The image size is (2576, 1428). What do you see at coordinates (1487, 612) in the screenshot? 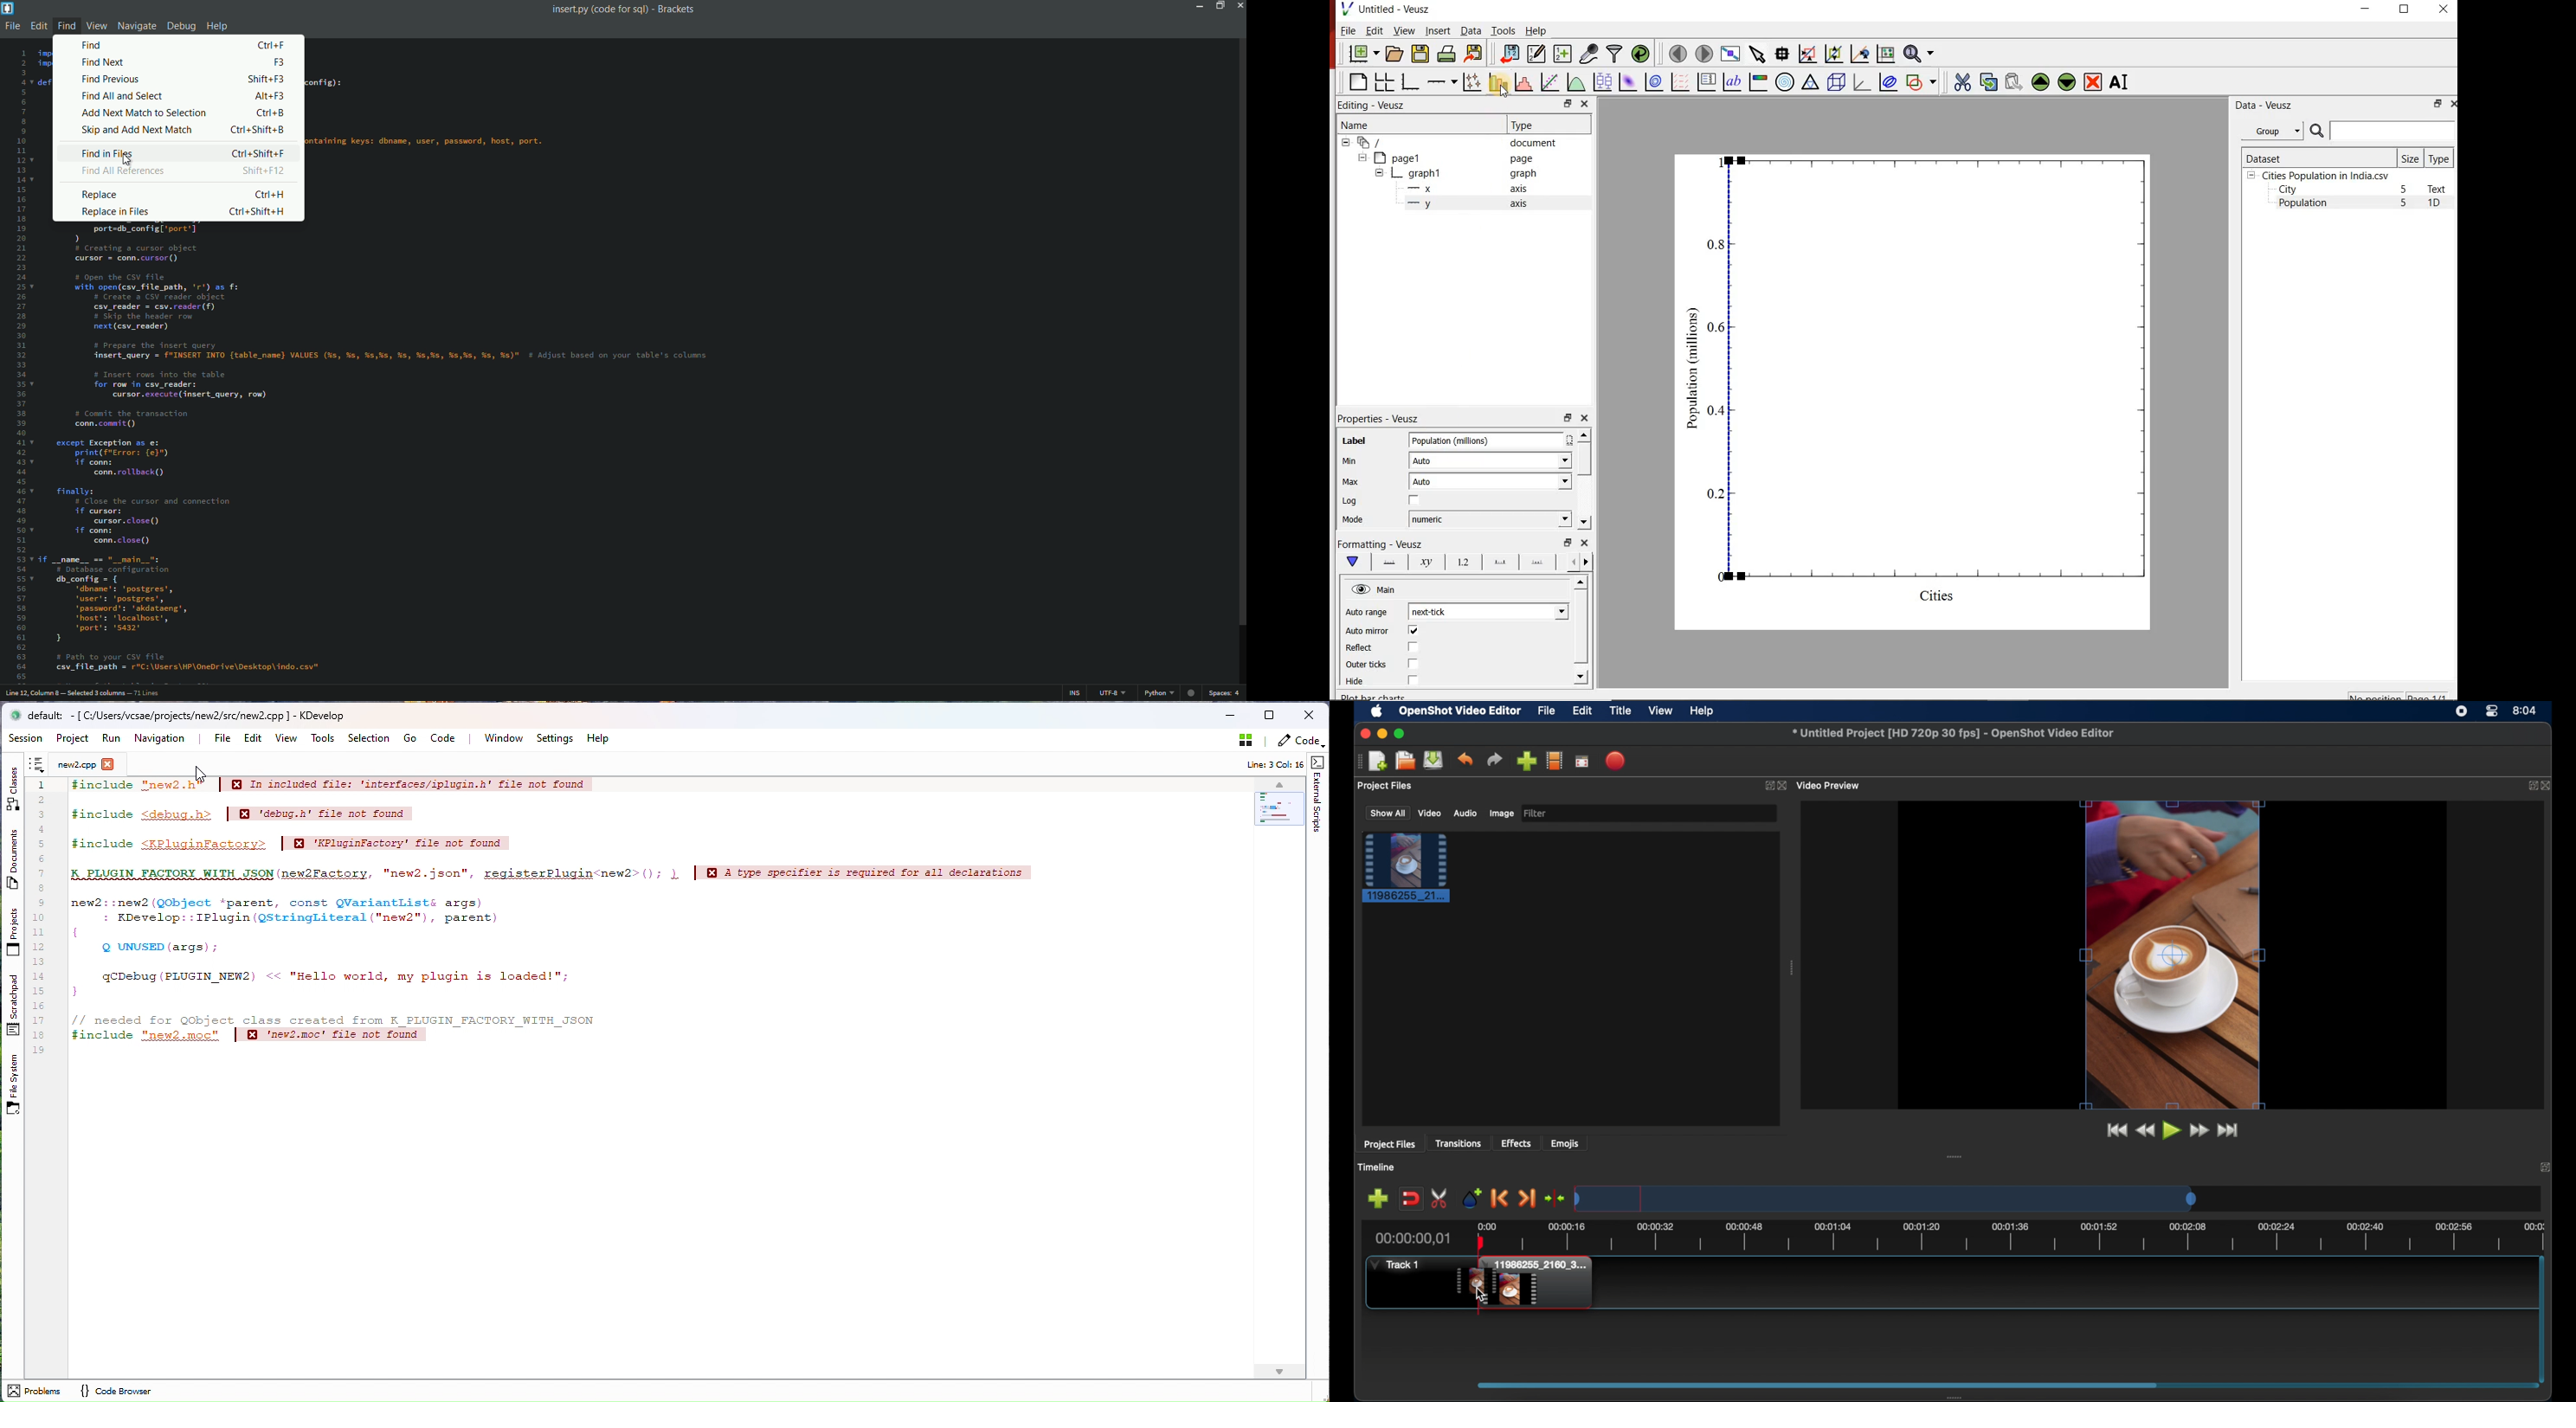
I see `next-tick` at bounding box center [1487, 612].